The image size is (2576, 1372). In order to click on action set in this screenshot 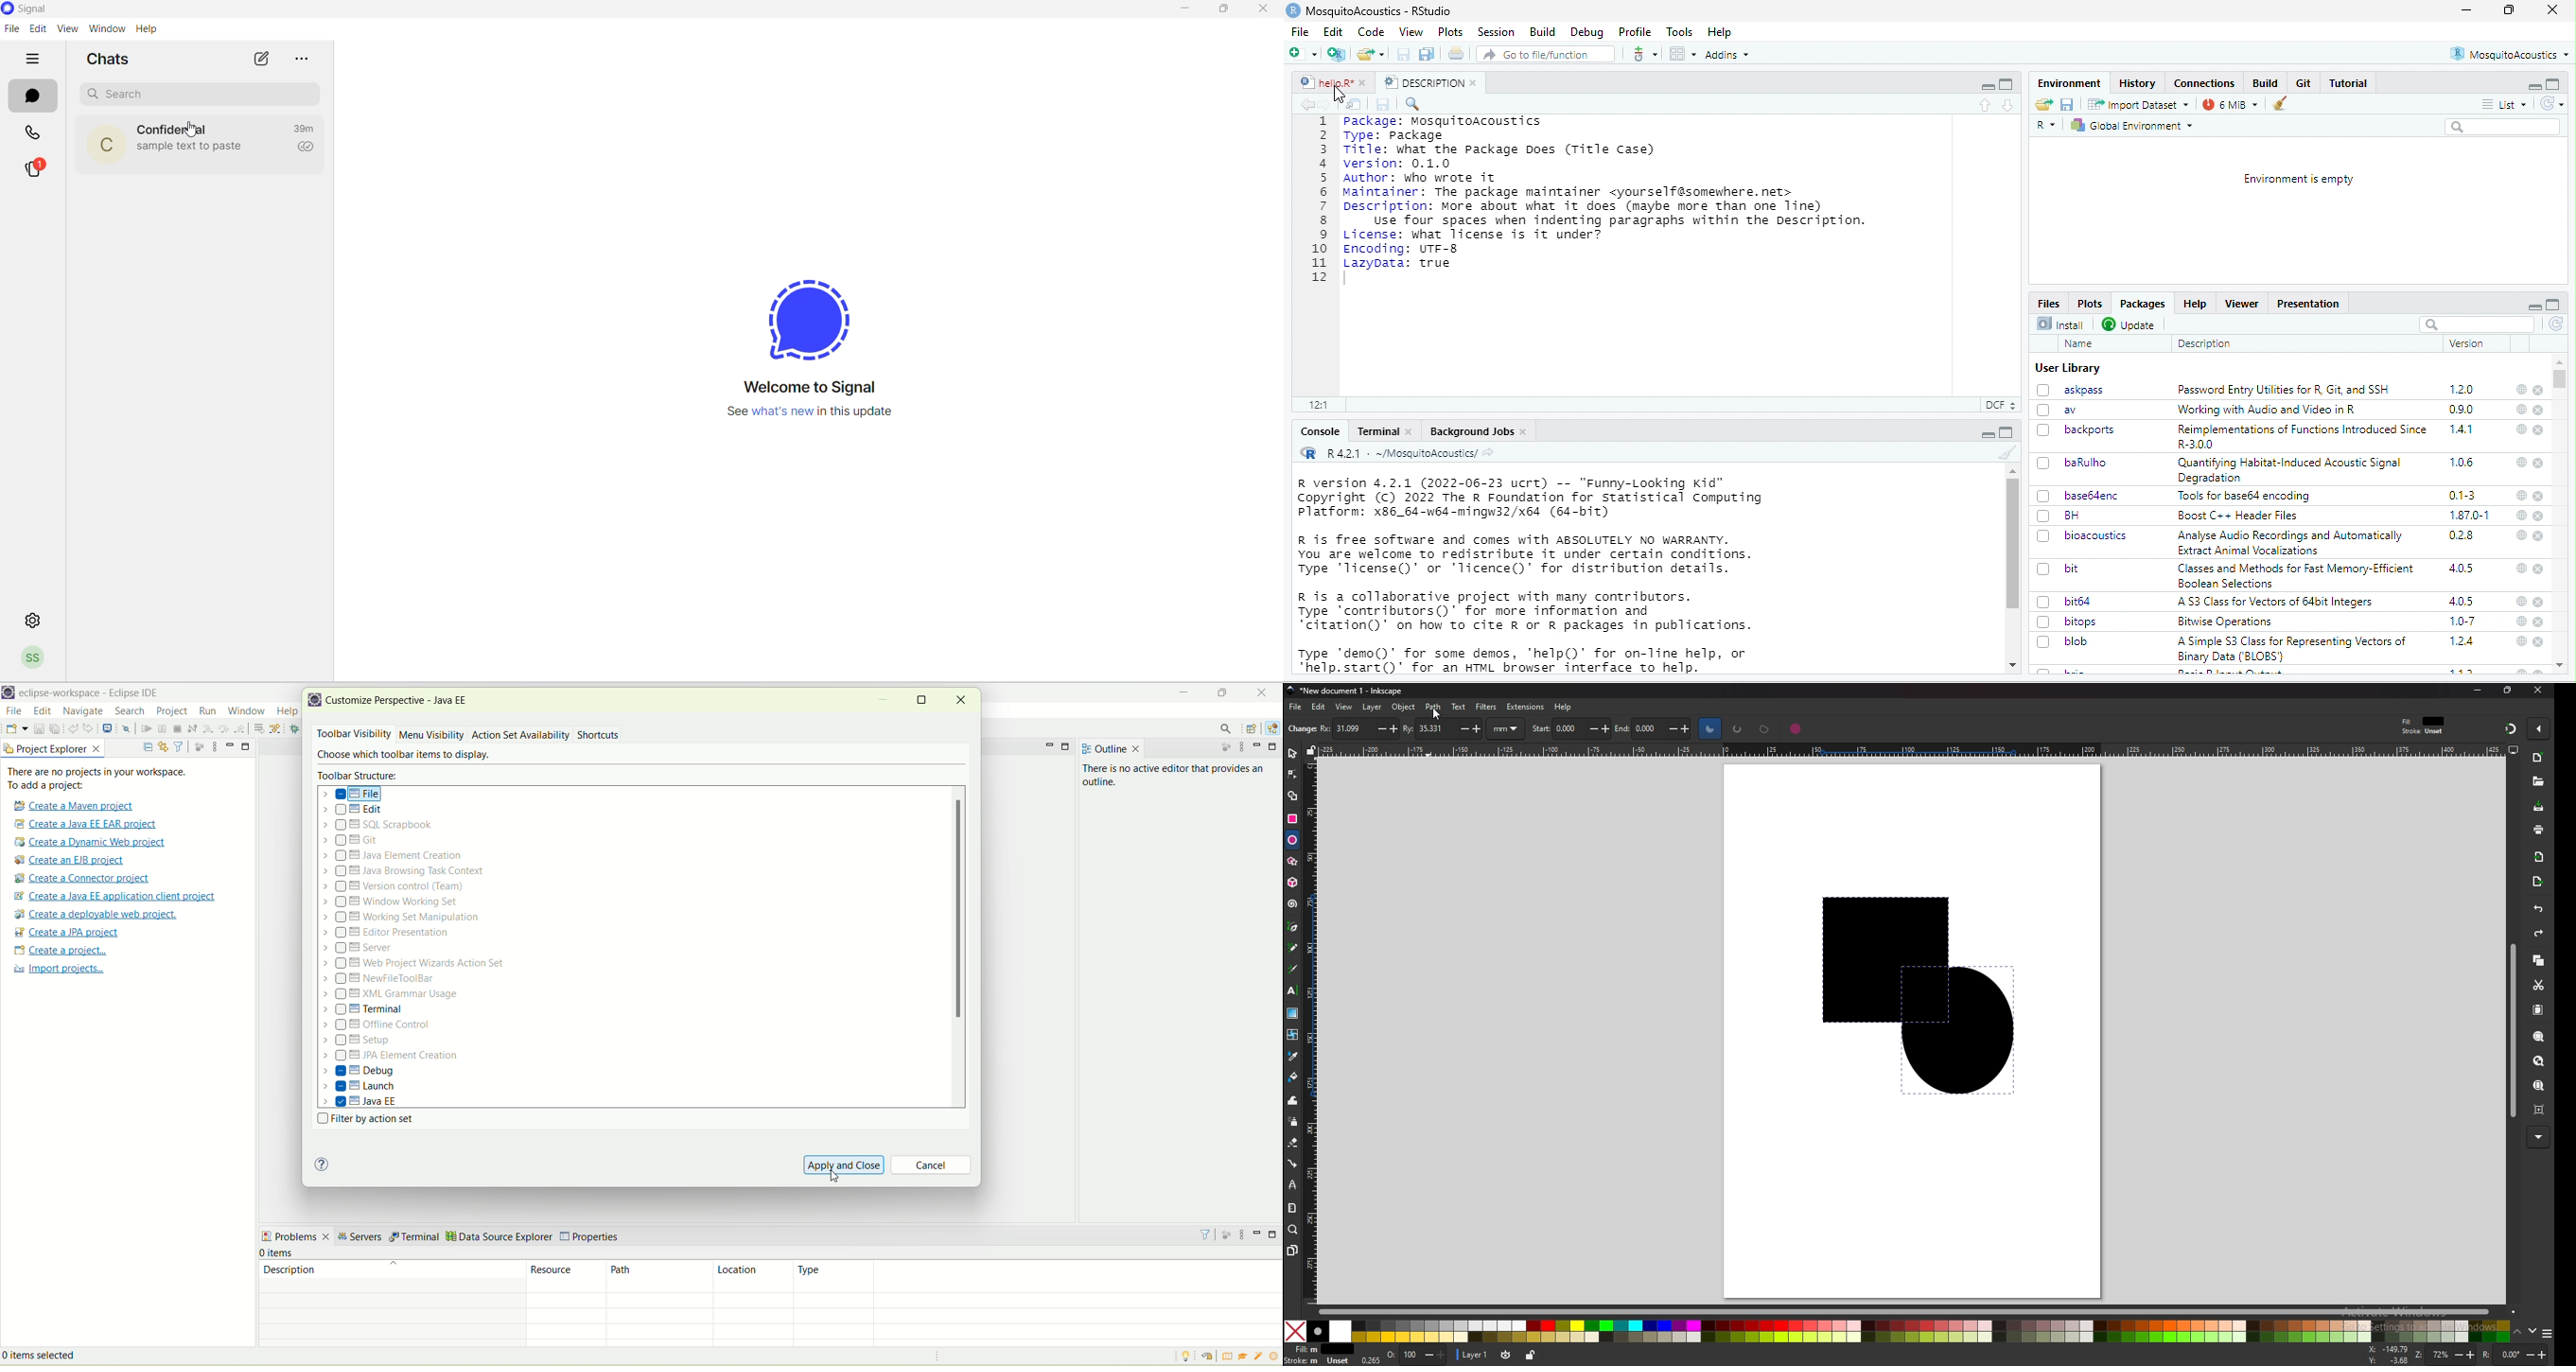, I will do `click(494, 734)`.